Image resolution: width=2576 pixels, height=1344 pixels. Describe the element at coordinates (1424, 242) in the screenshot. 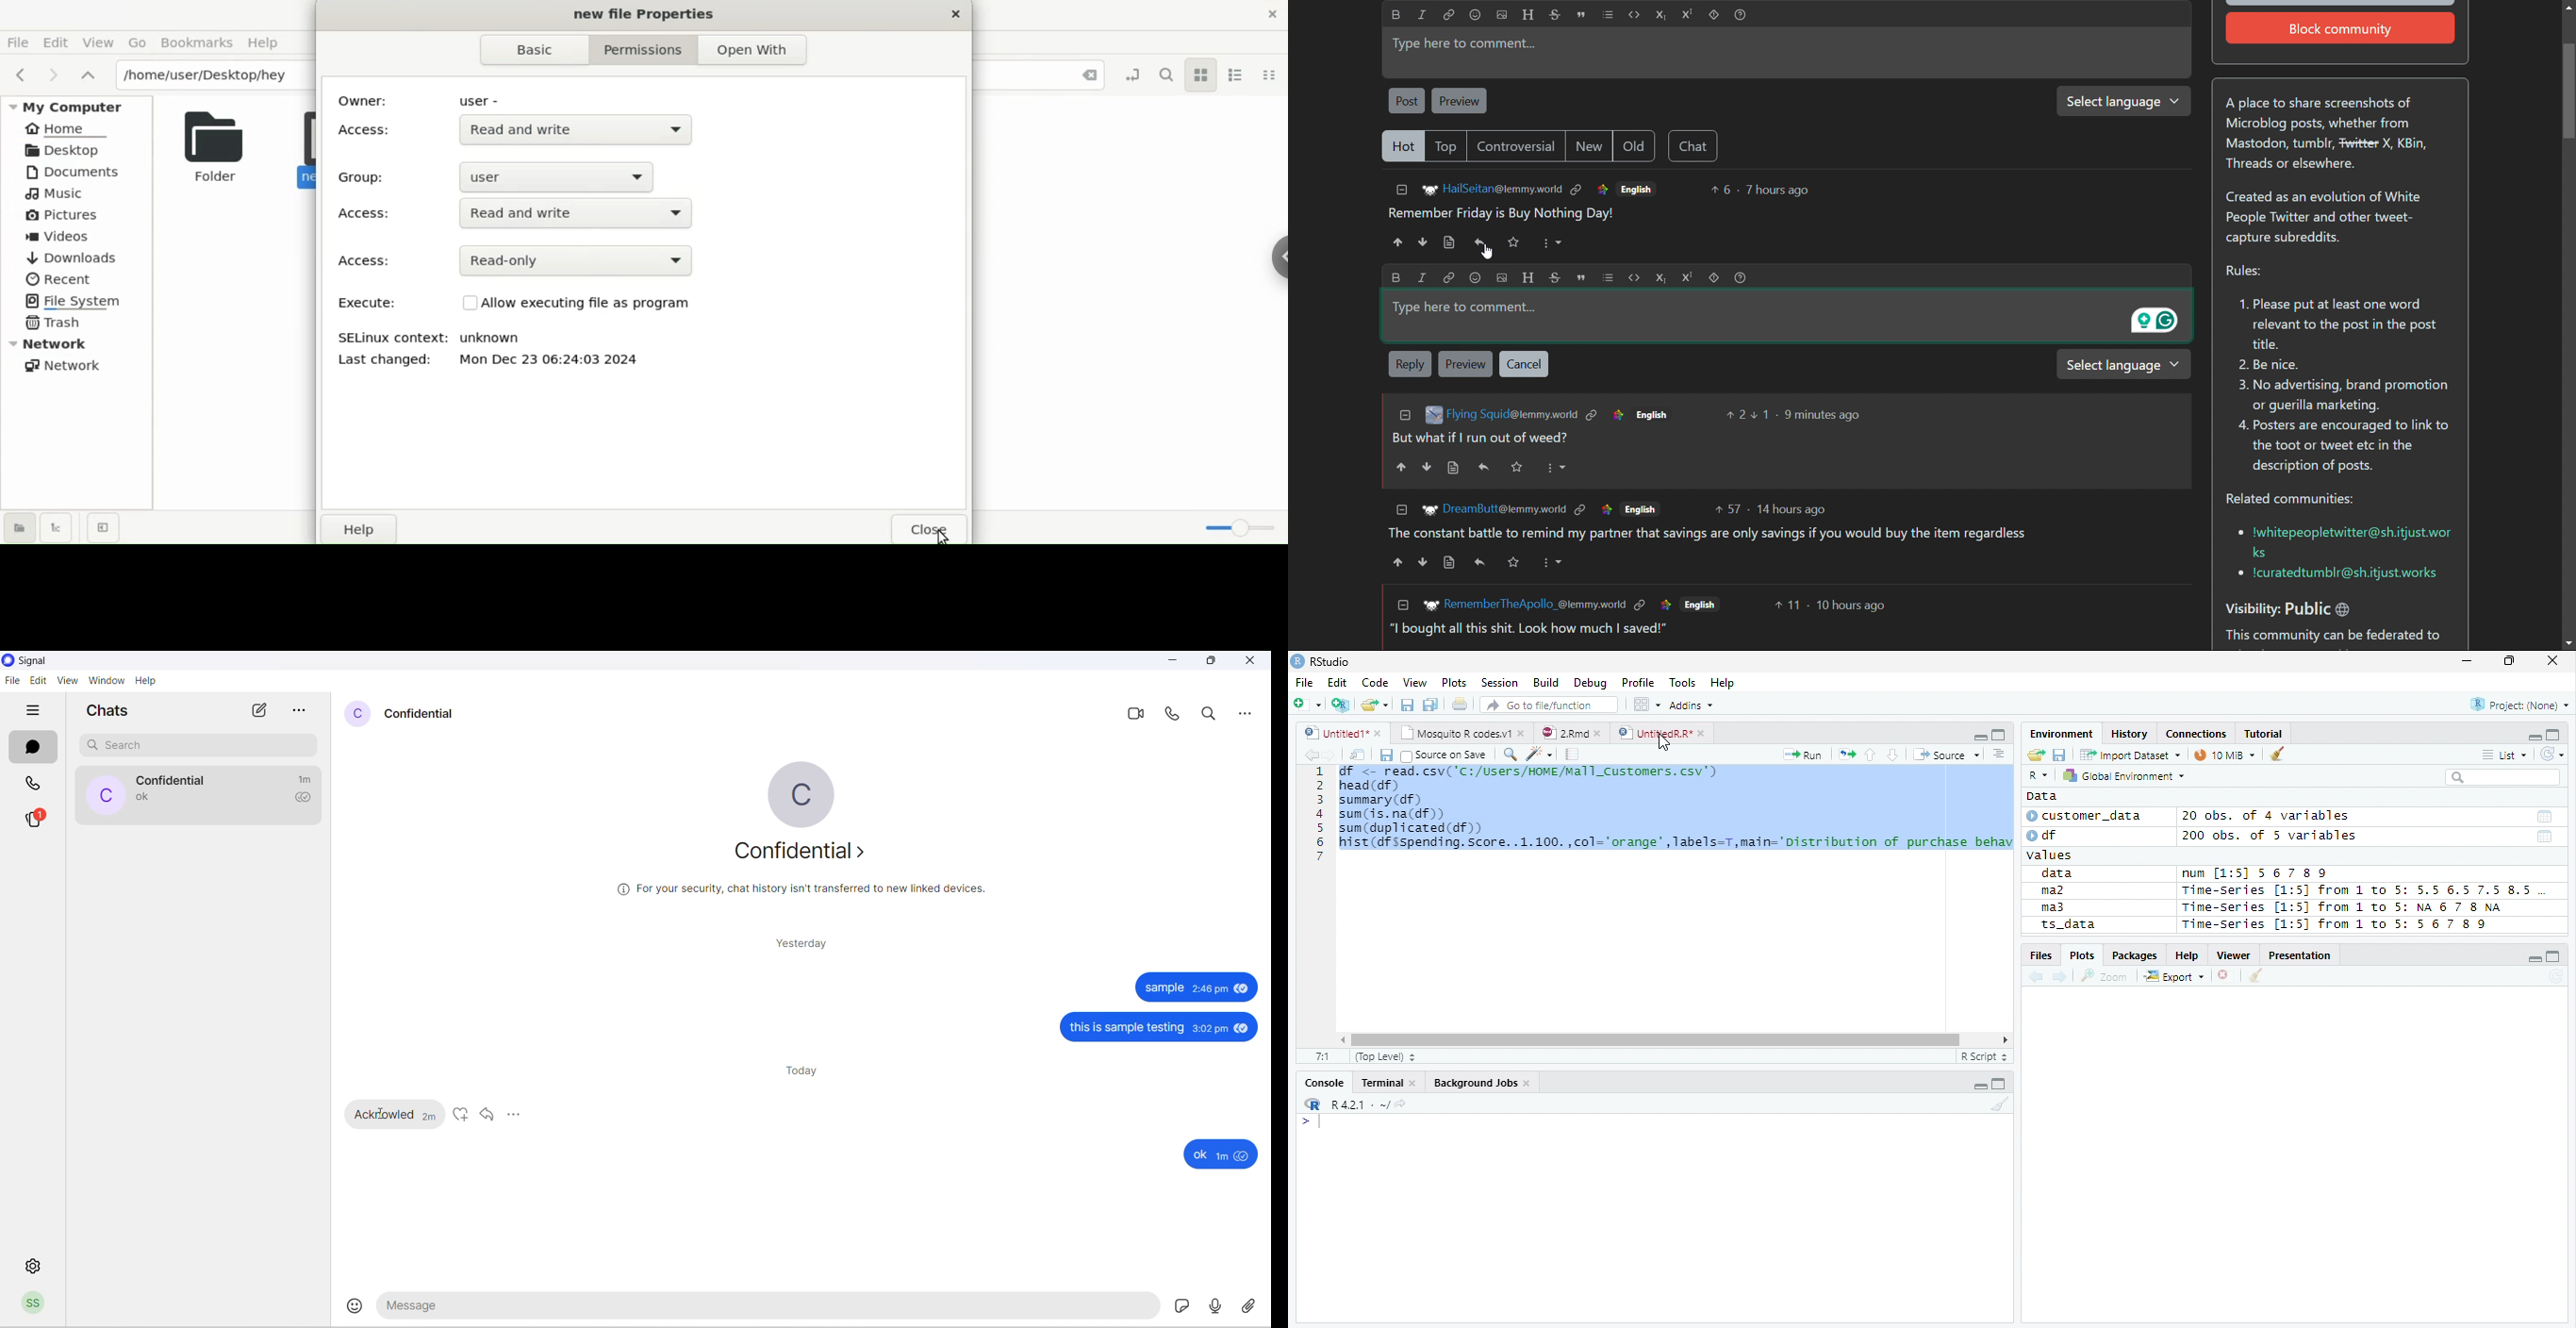

I see ` downvotes` at that location.